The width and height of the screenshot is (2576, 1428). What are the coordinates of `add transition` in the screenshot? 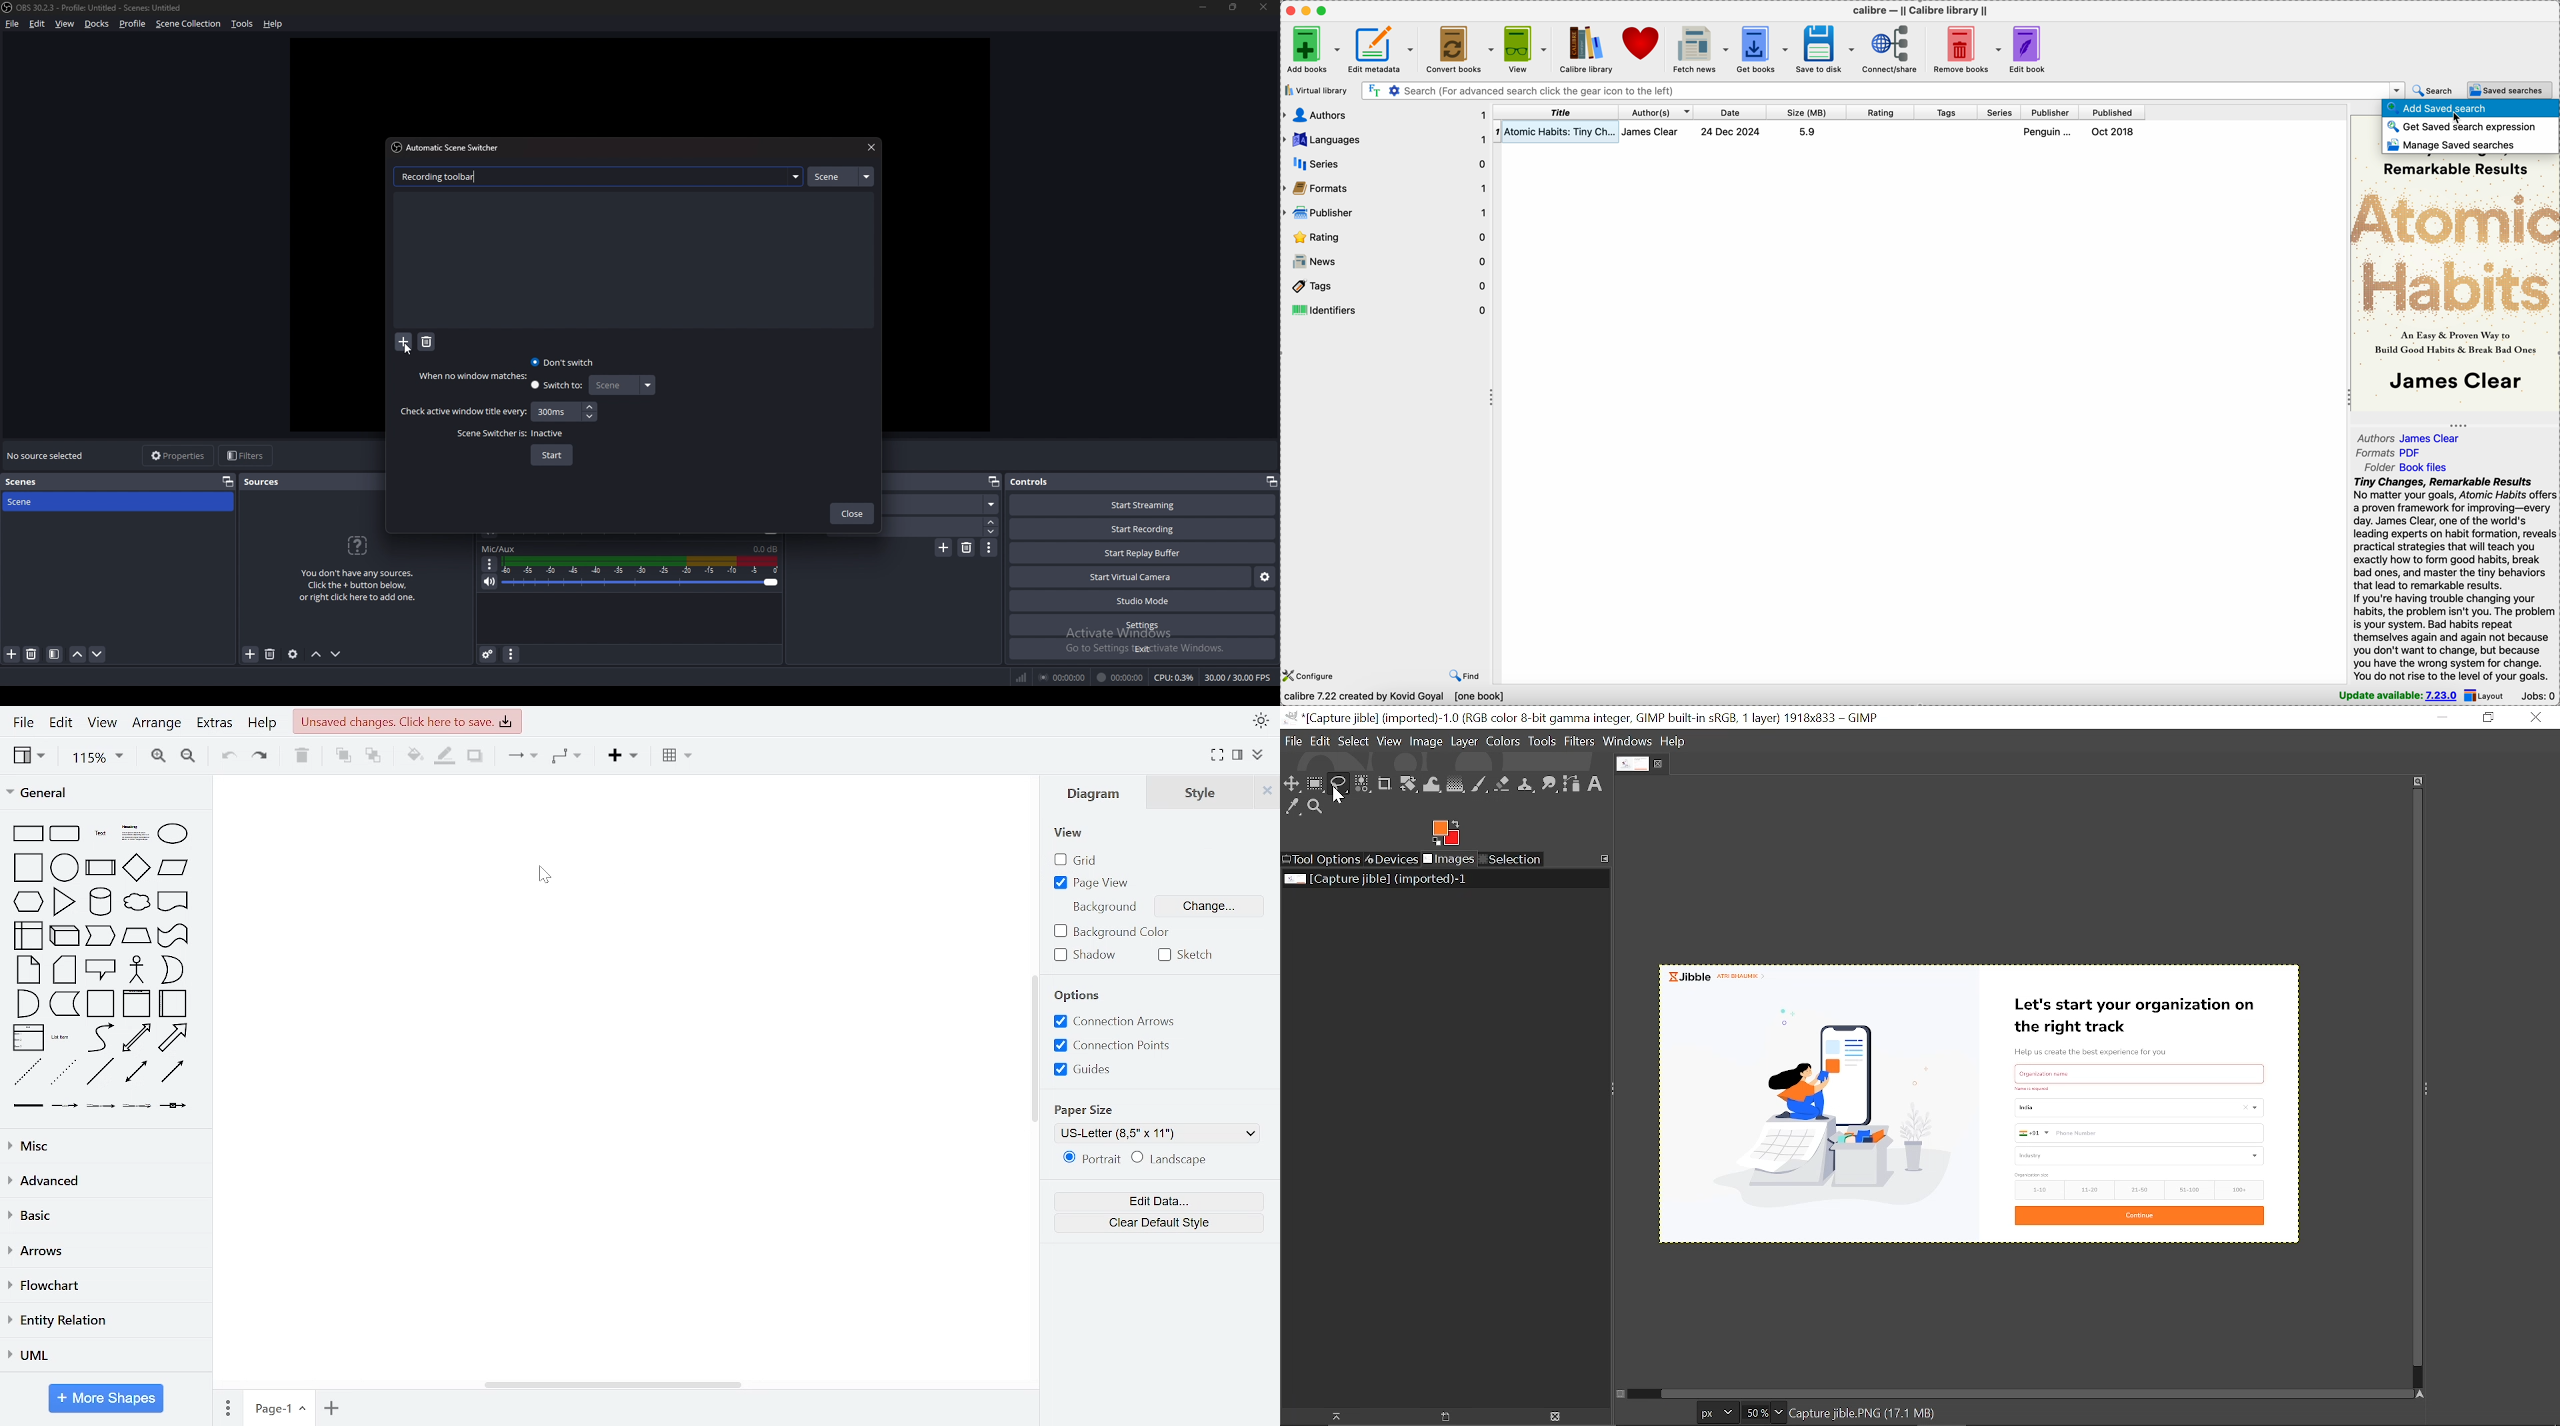 It's located at (943, 548).